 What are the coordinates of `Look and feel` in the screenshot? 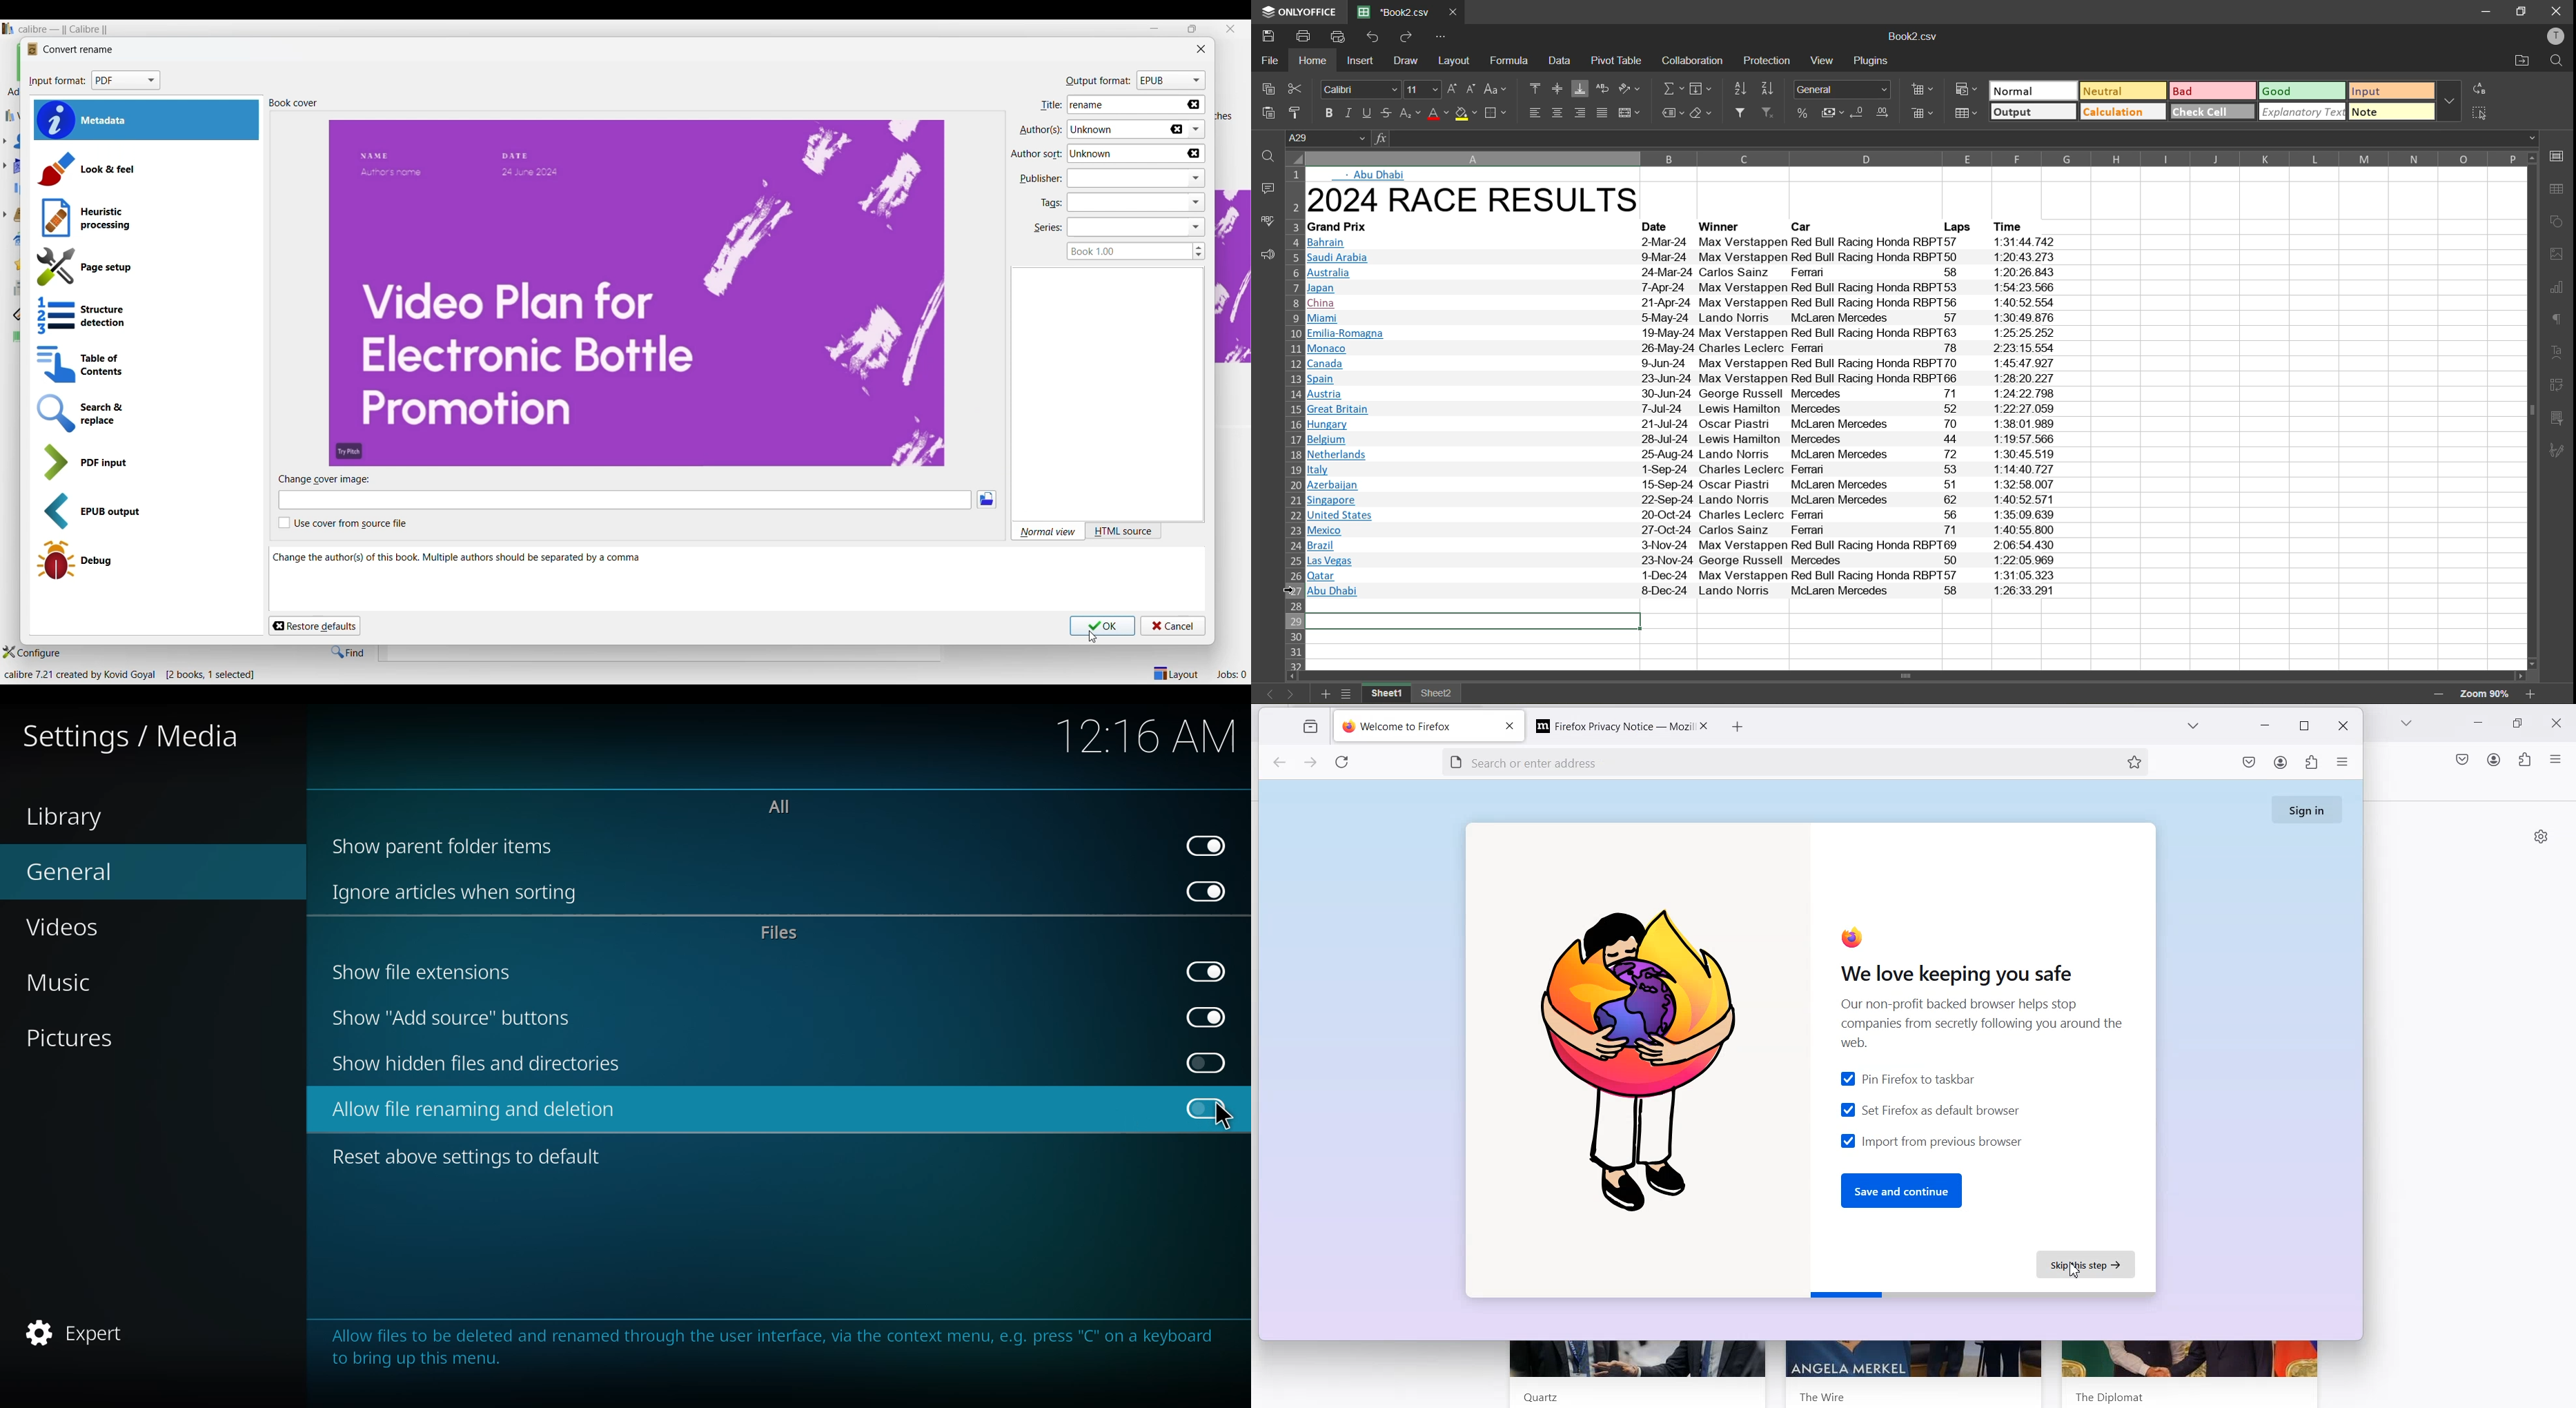 It's located at (145, 169).